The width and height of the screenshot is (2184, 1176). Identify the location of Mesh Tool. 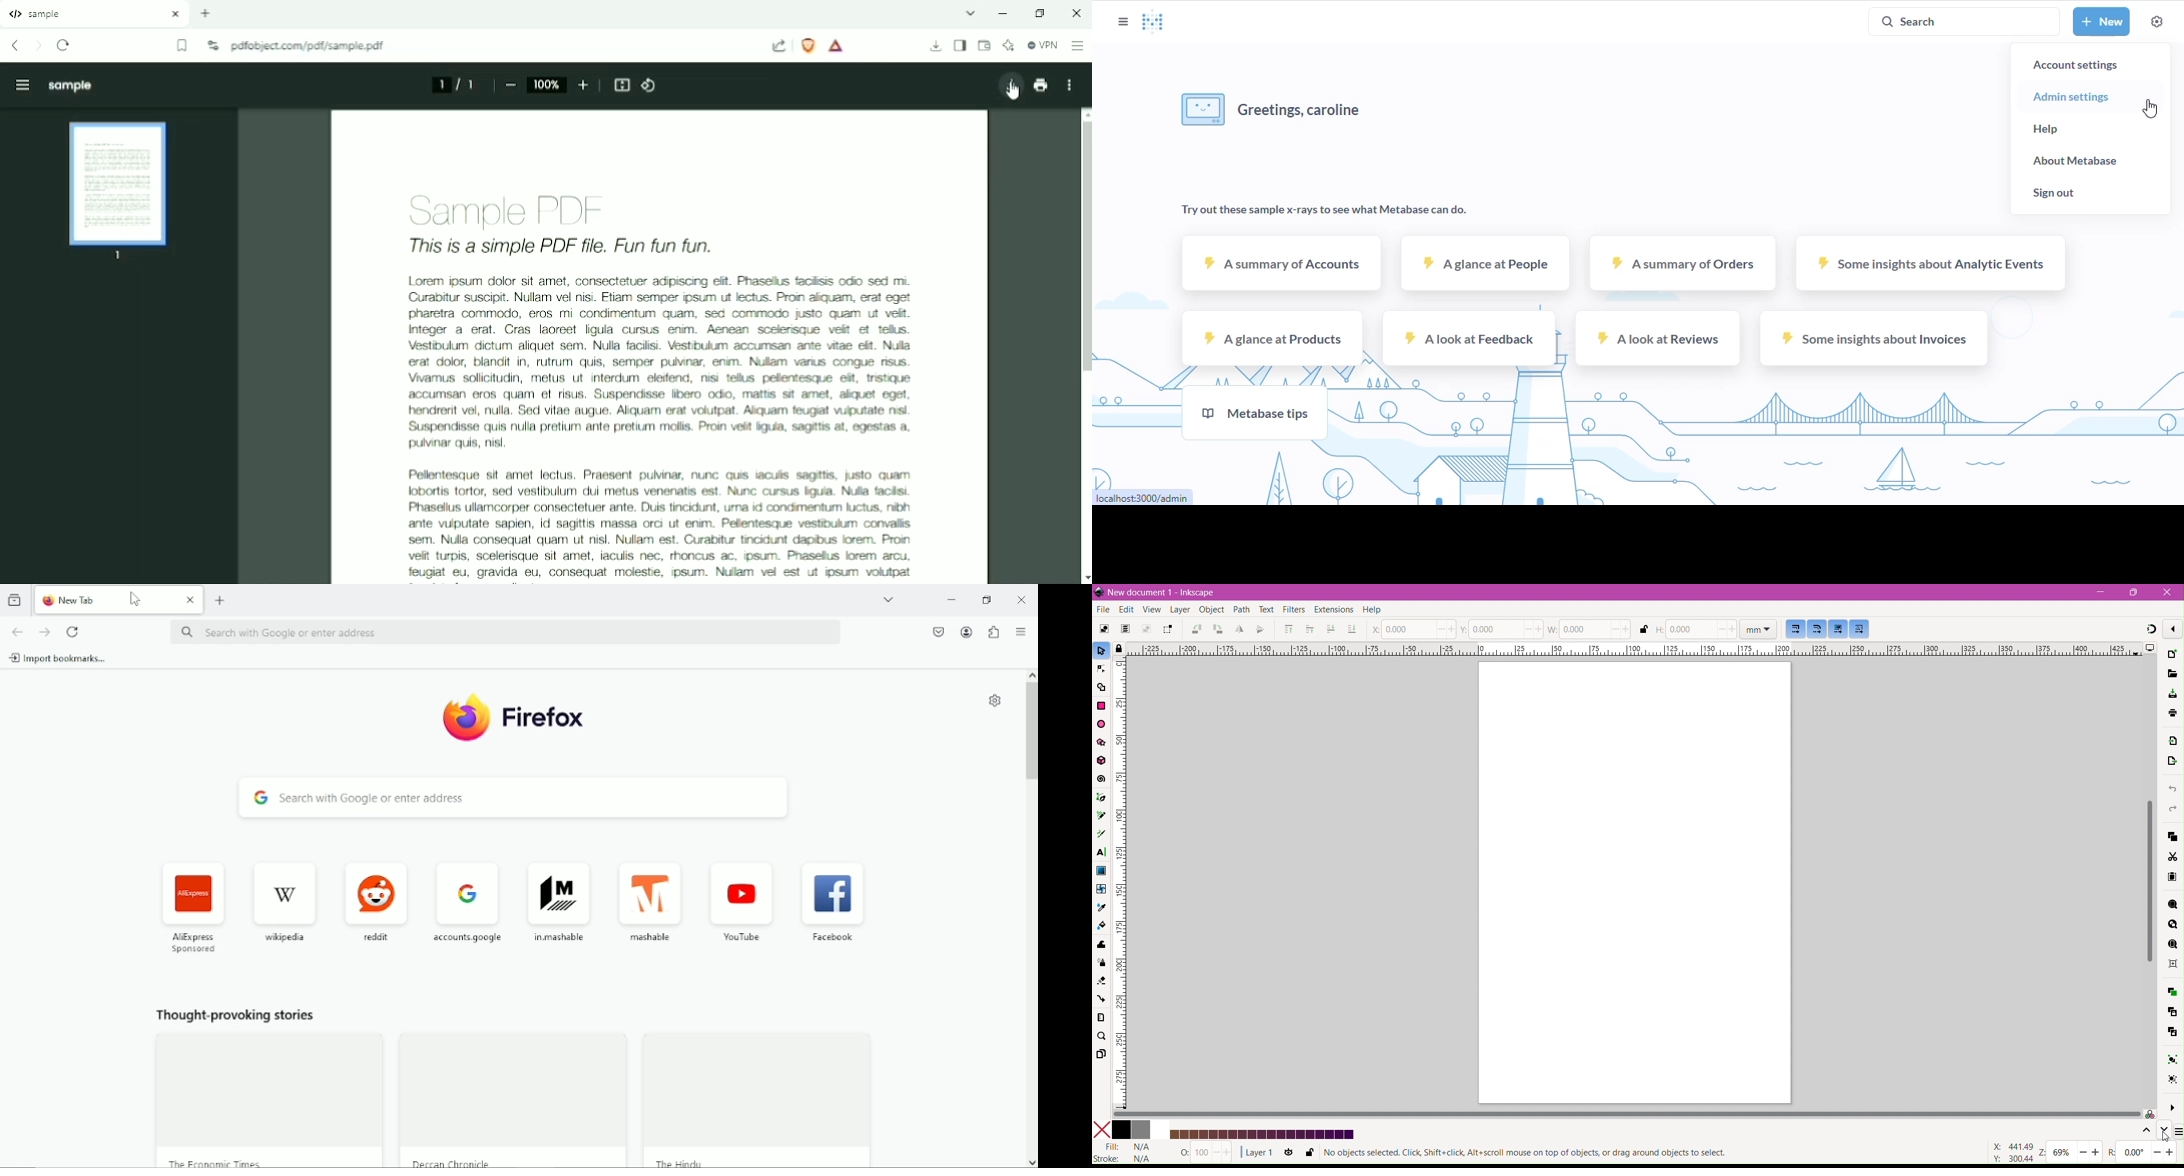
(1101, 889).